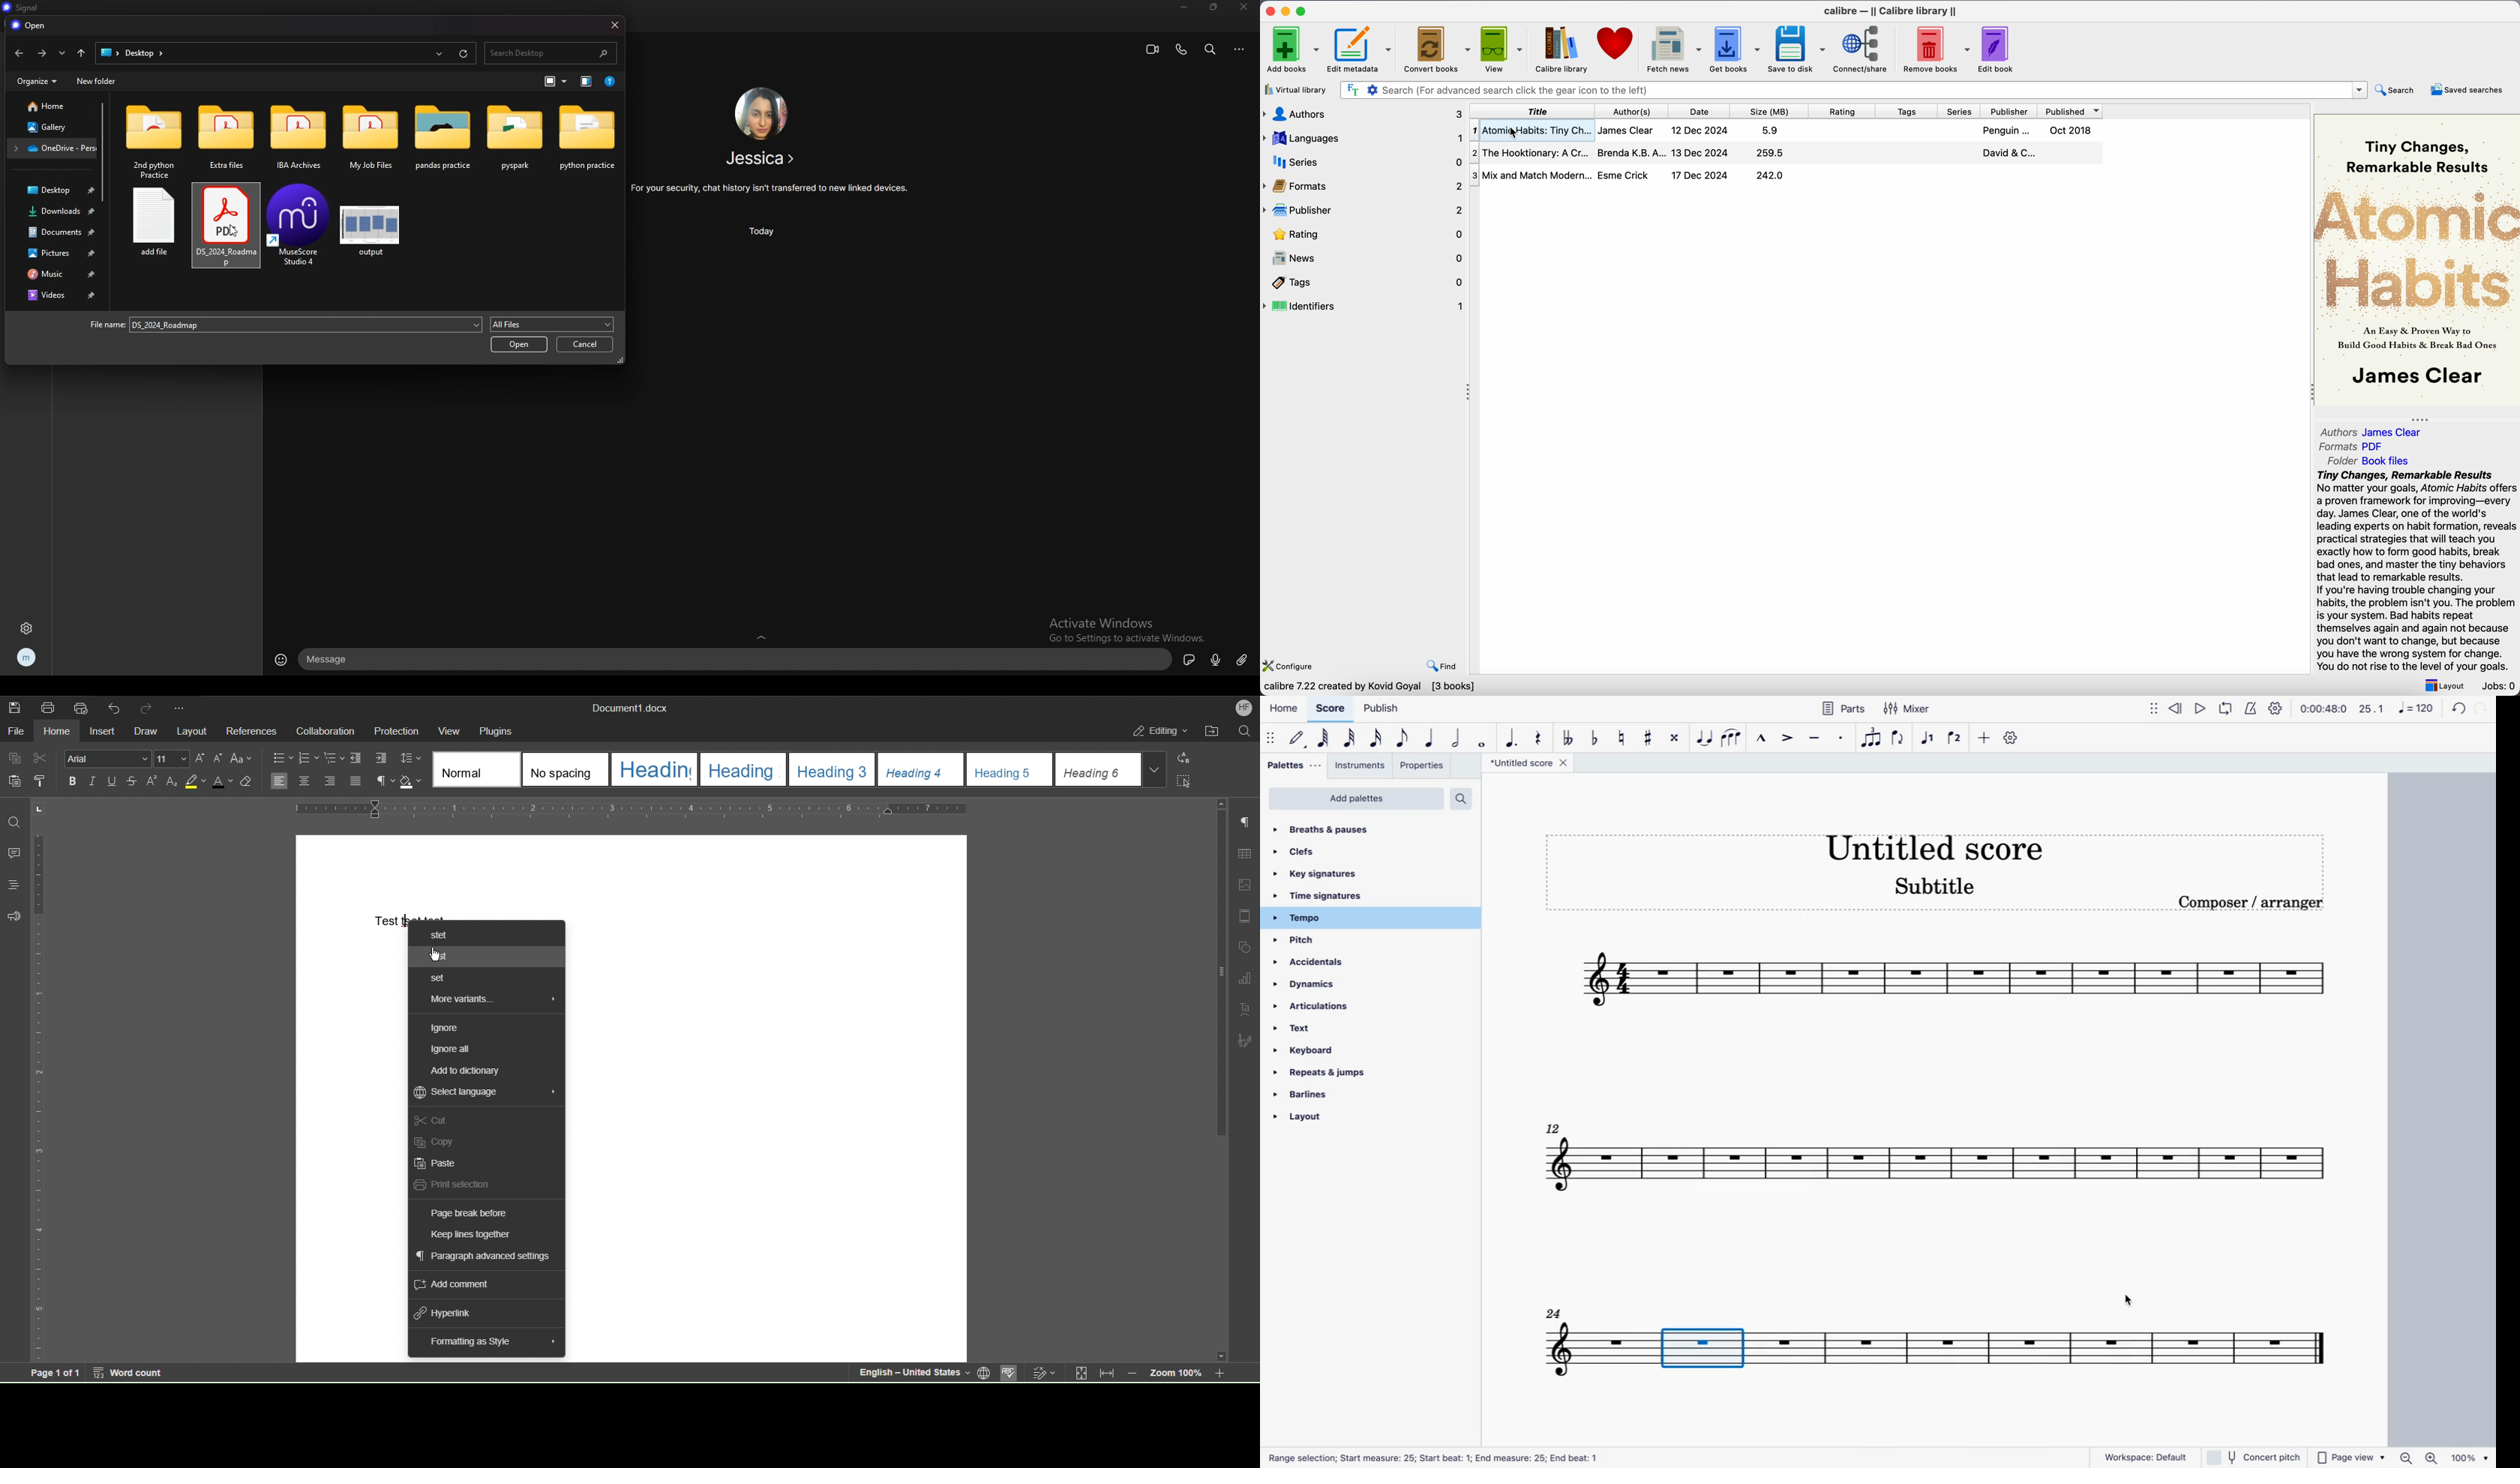 The image size is (2520, 1484). I want to click on accent, so click(1789, 738).